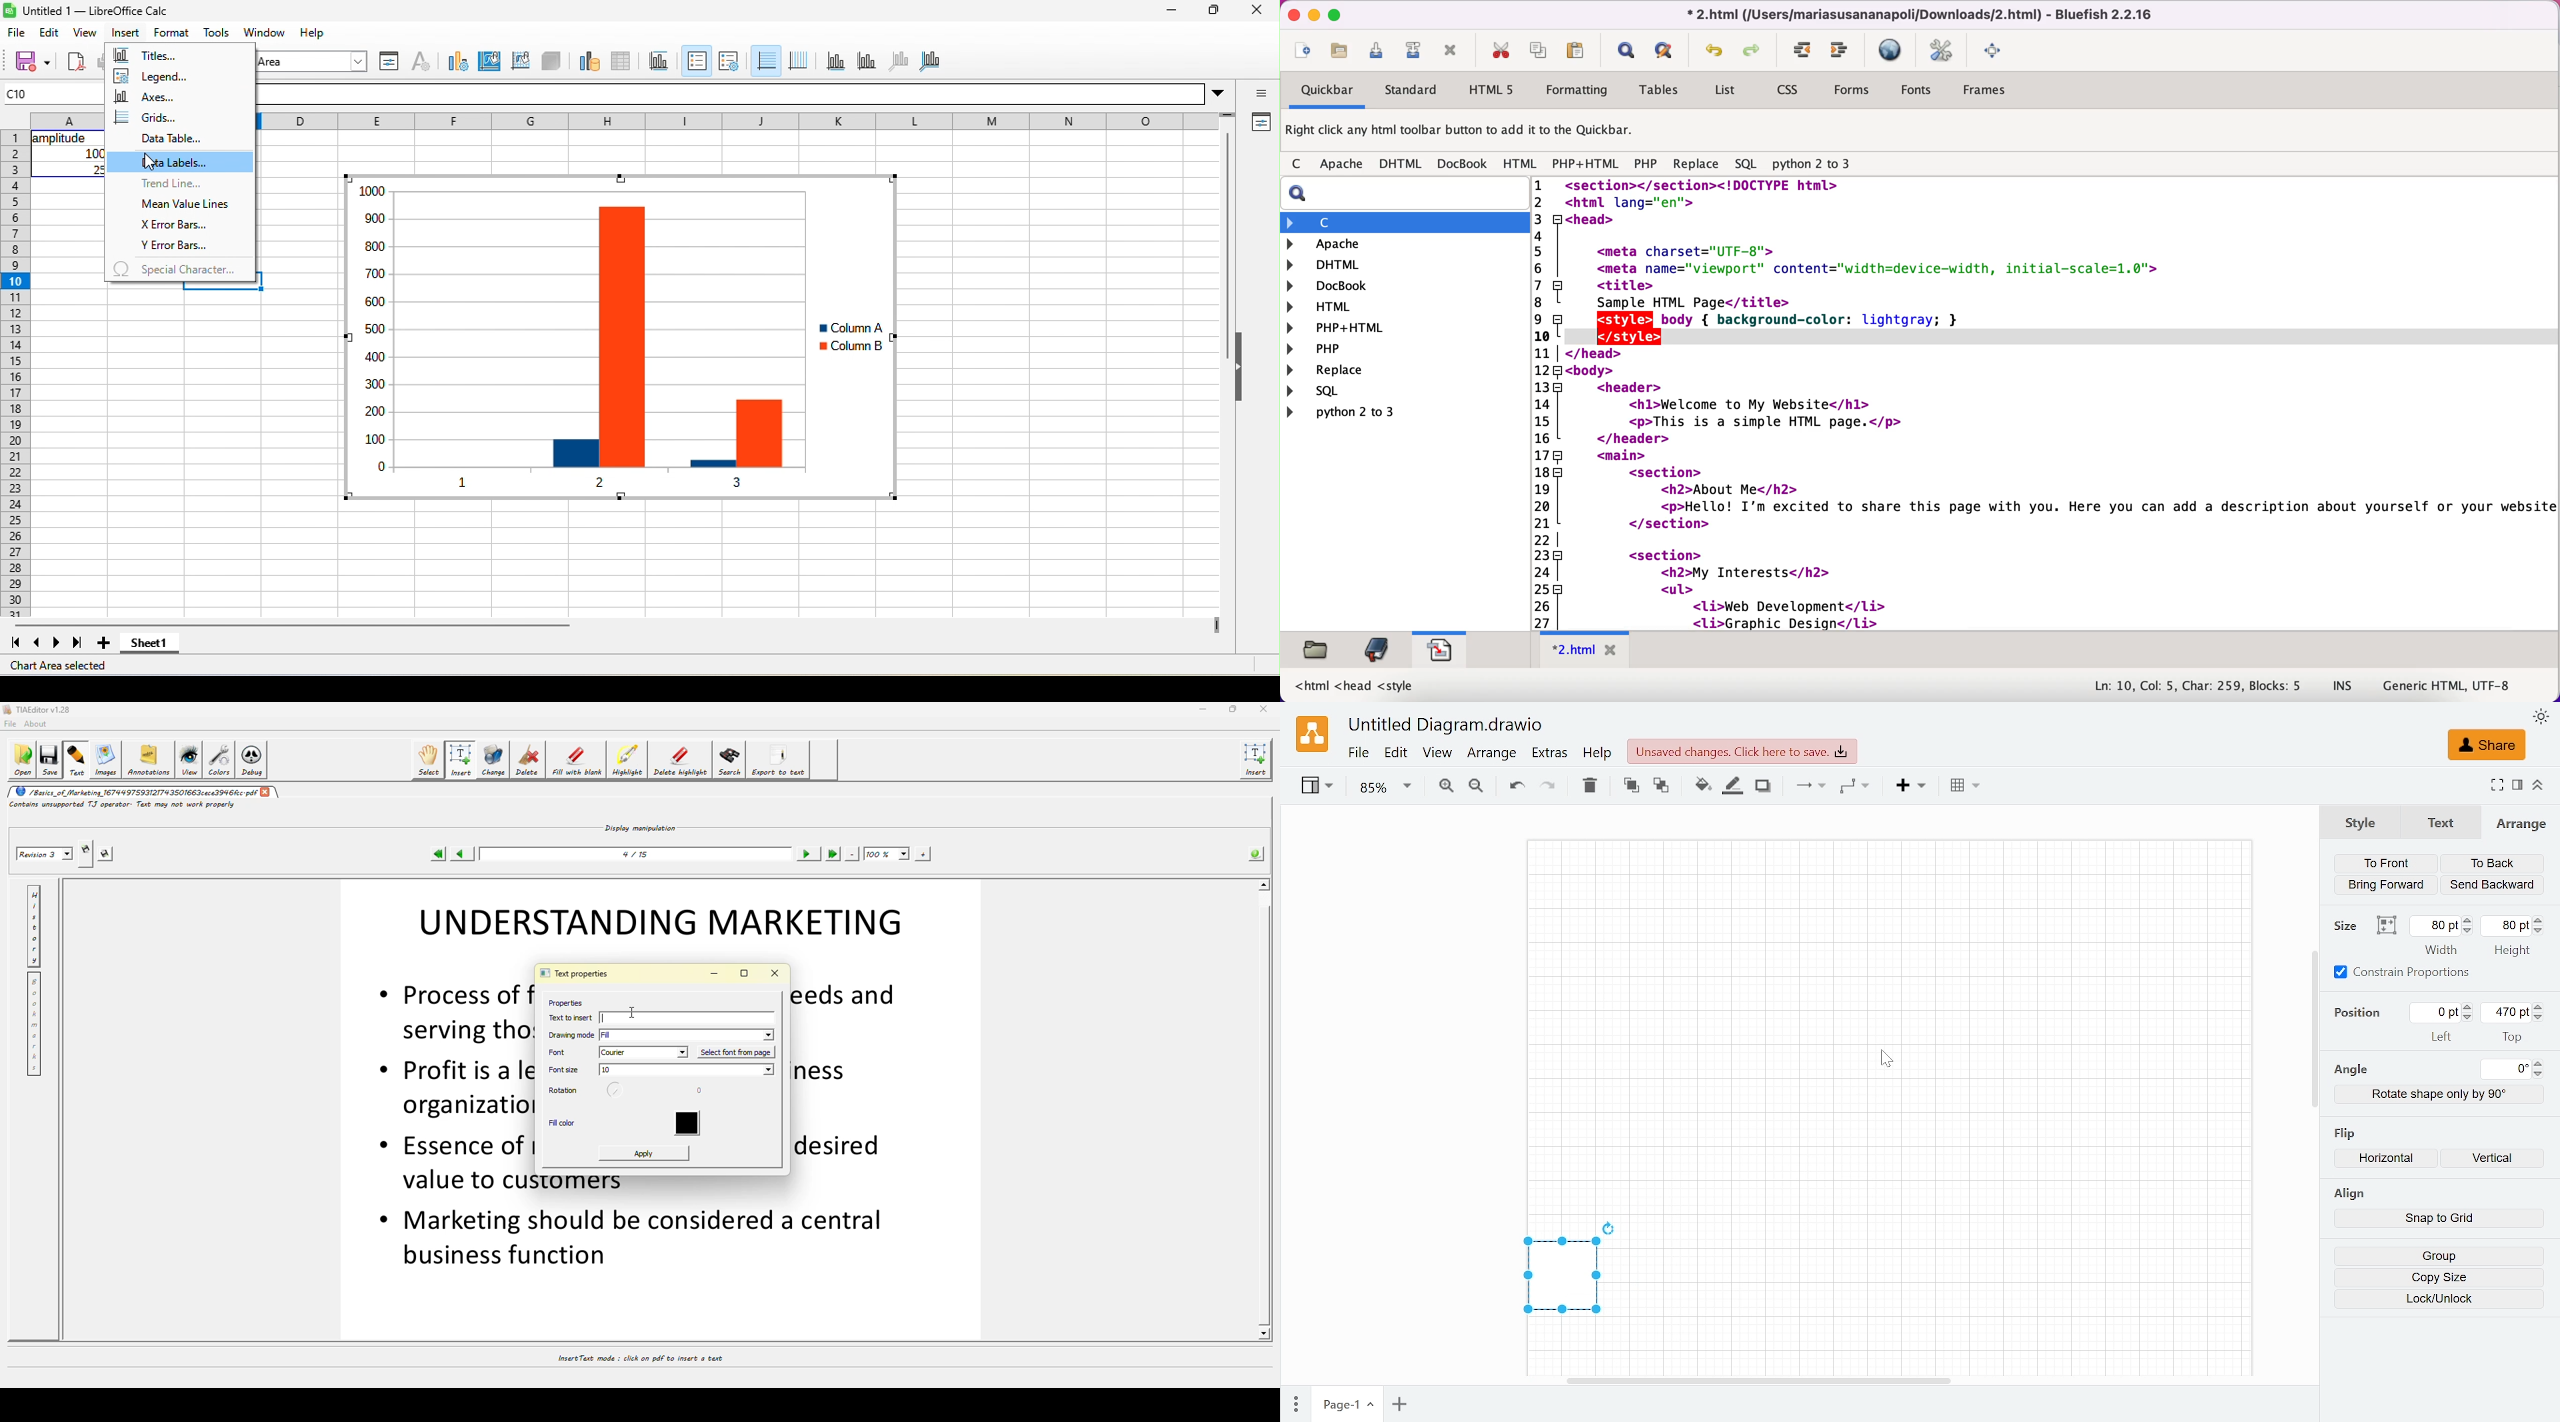  Describe the element at coordinates (1226, 248) in the screenshot. I see `vertical scroll bar` at that location.